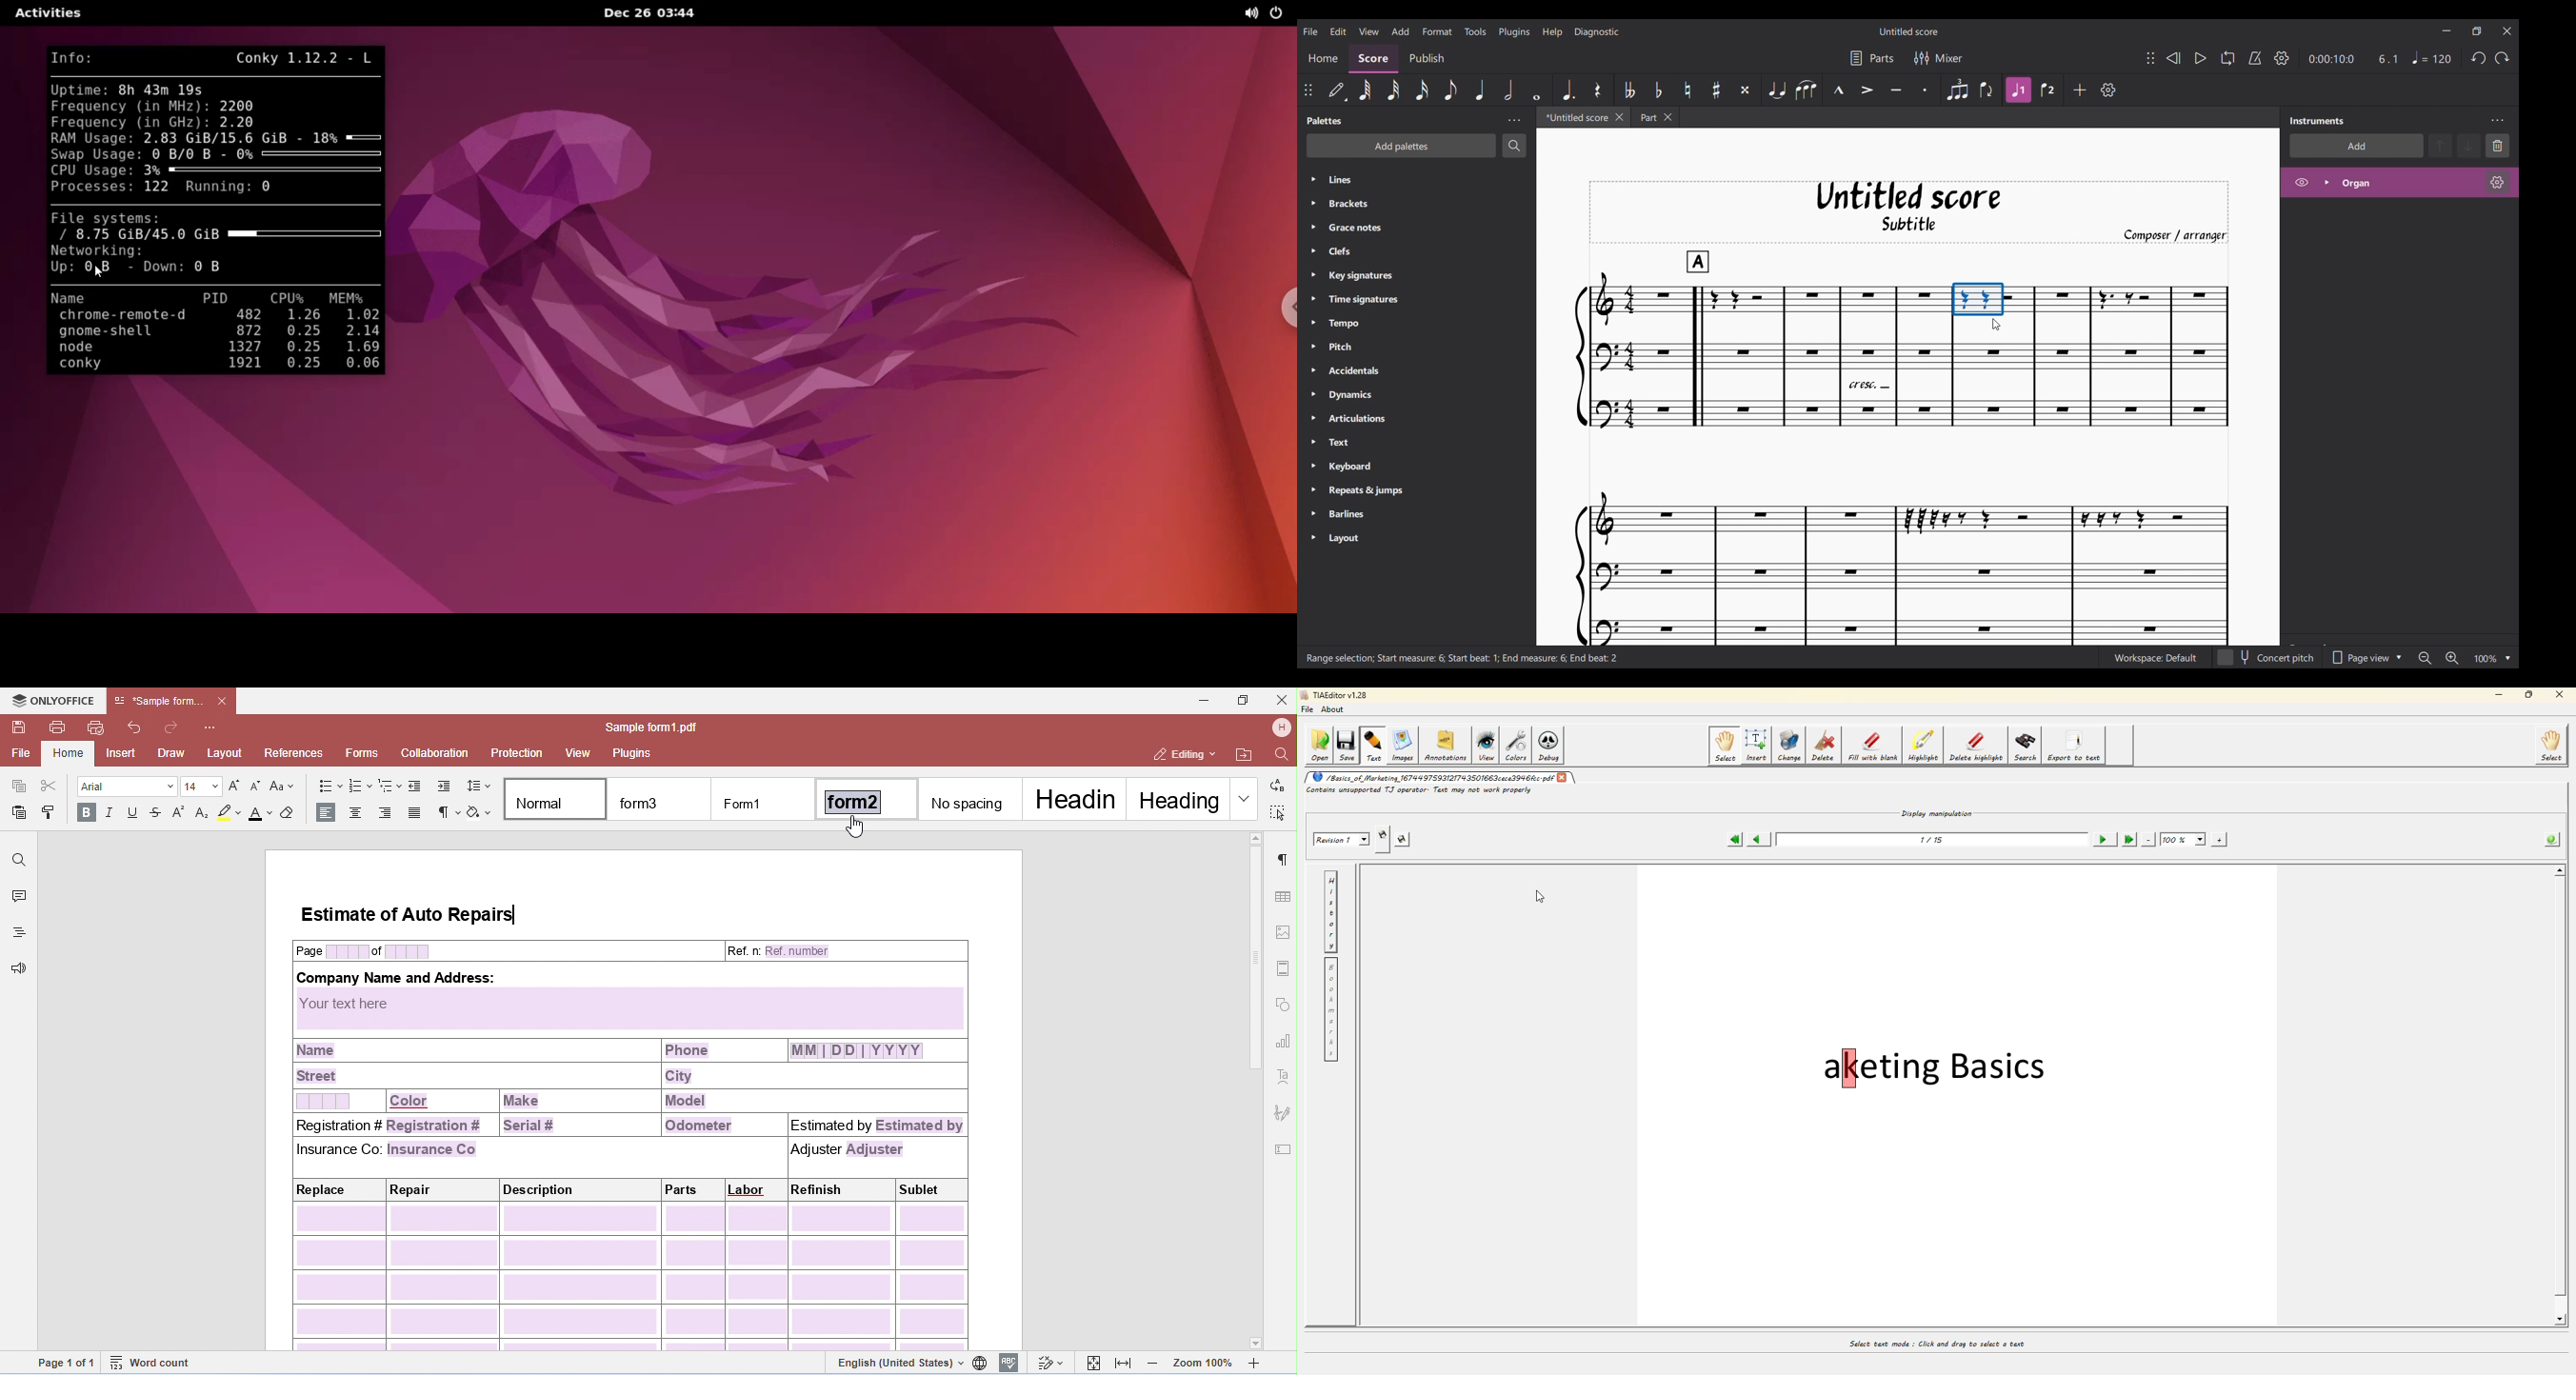 This screenshot has height=1400, width=2576. Describe the element at coordinates (1475, 31) in the screenshot. I see `Tools menu` at that location.